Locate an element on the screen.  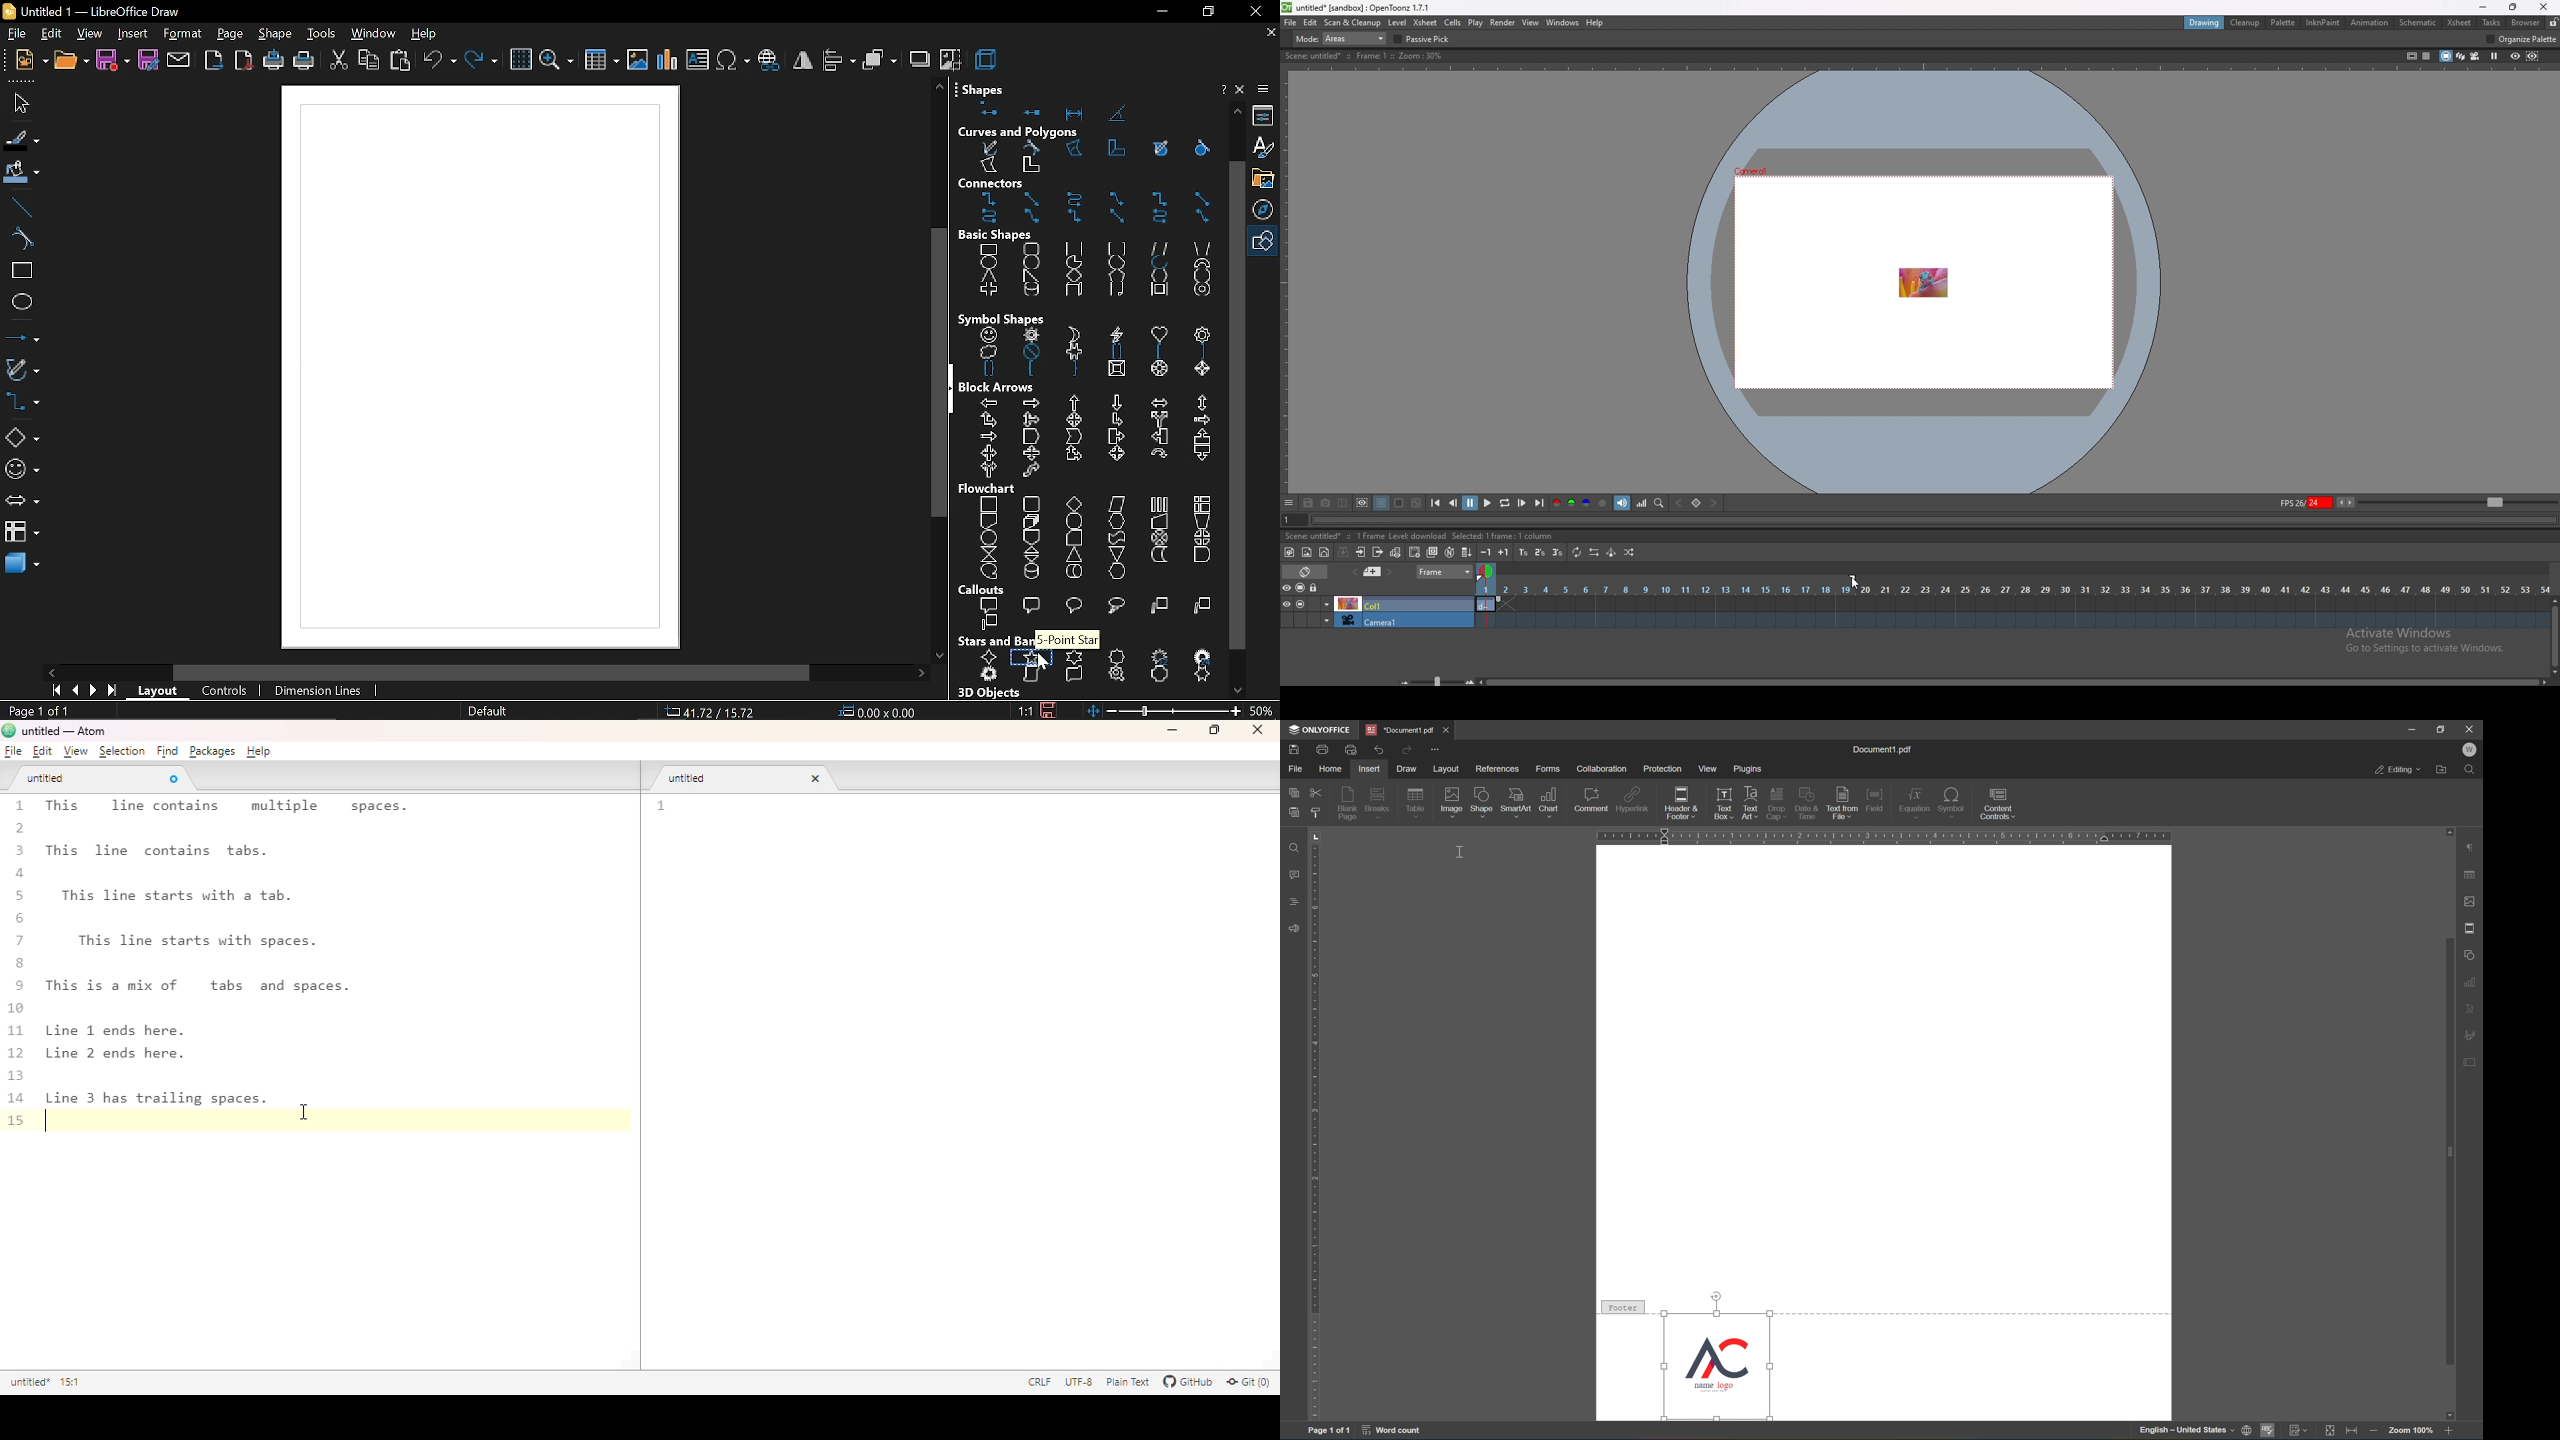
histogram is located at coordinates (1642, 503).